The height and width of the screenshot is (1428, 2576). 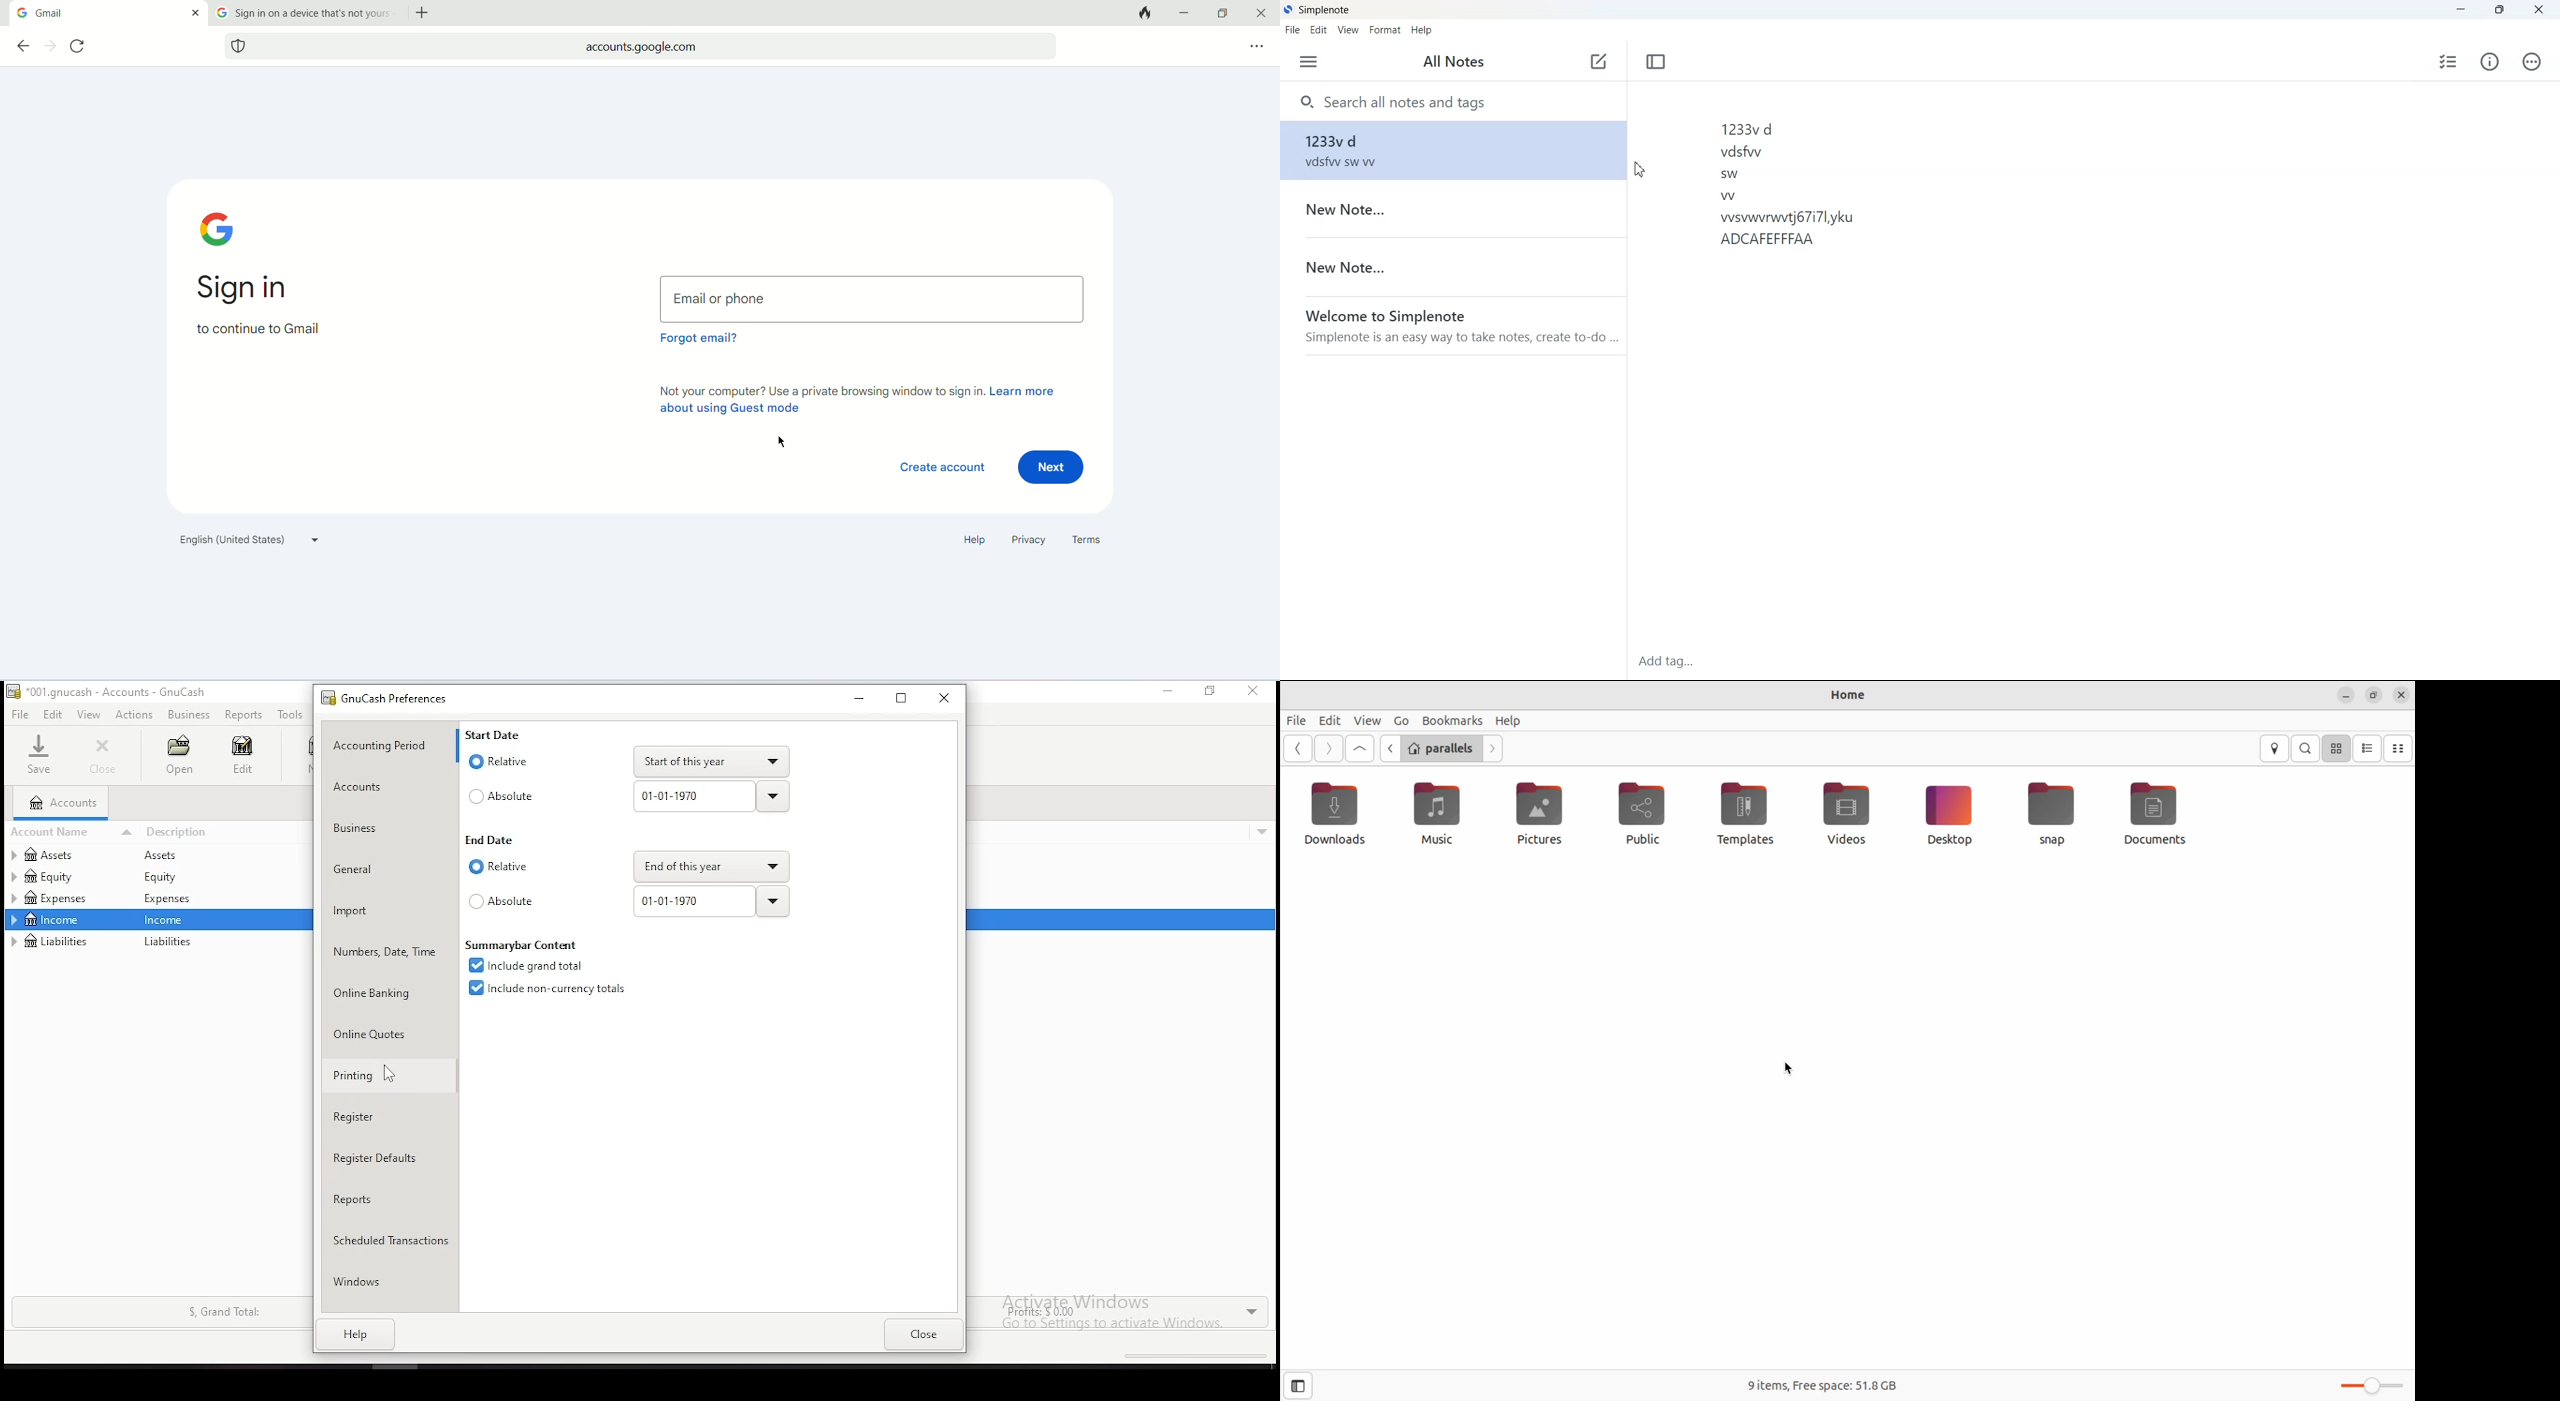 What do you see at coordinates (54, 919) in the screenshot?
I see `income` at bounding box center [54, 919].